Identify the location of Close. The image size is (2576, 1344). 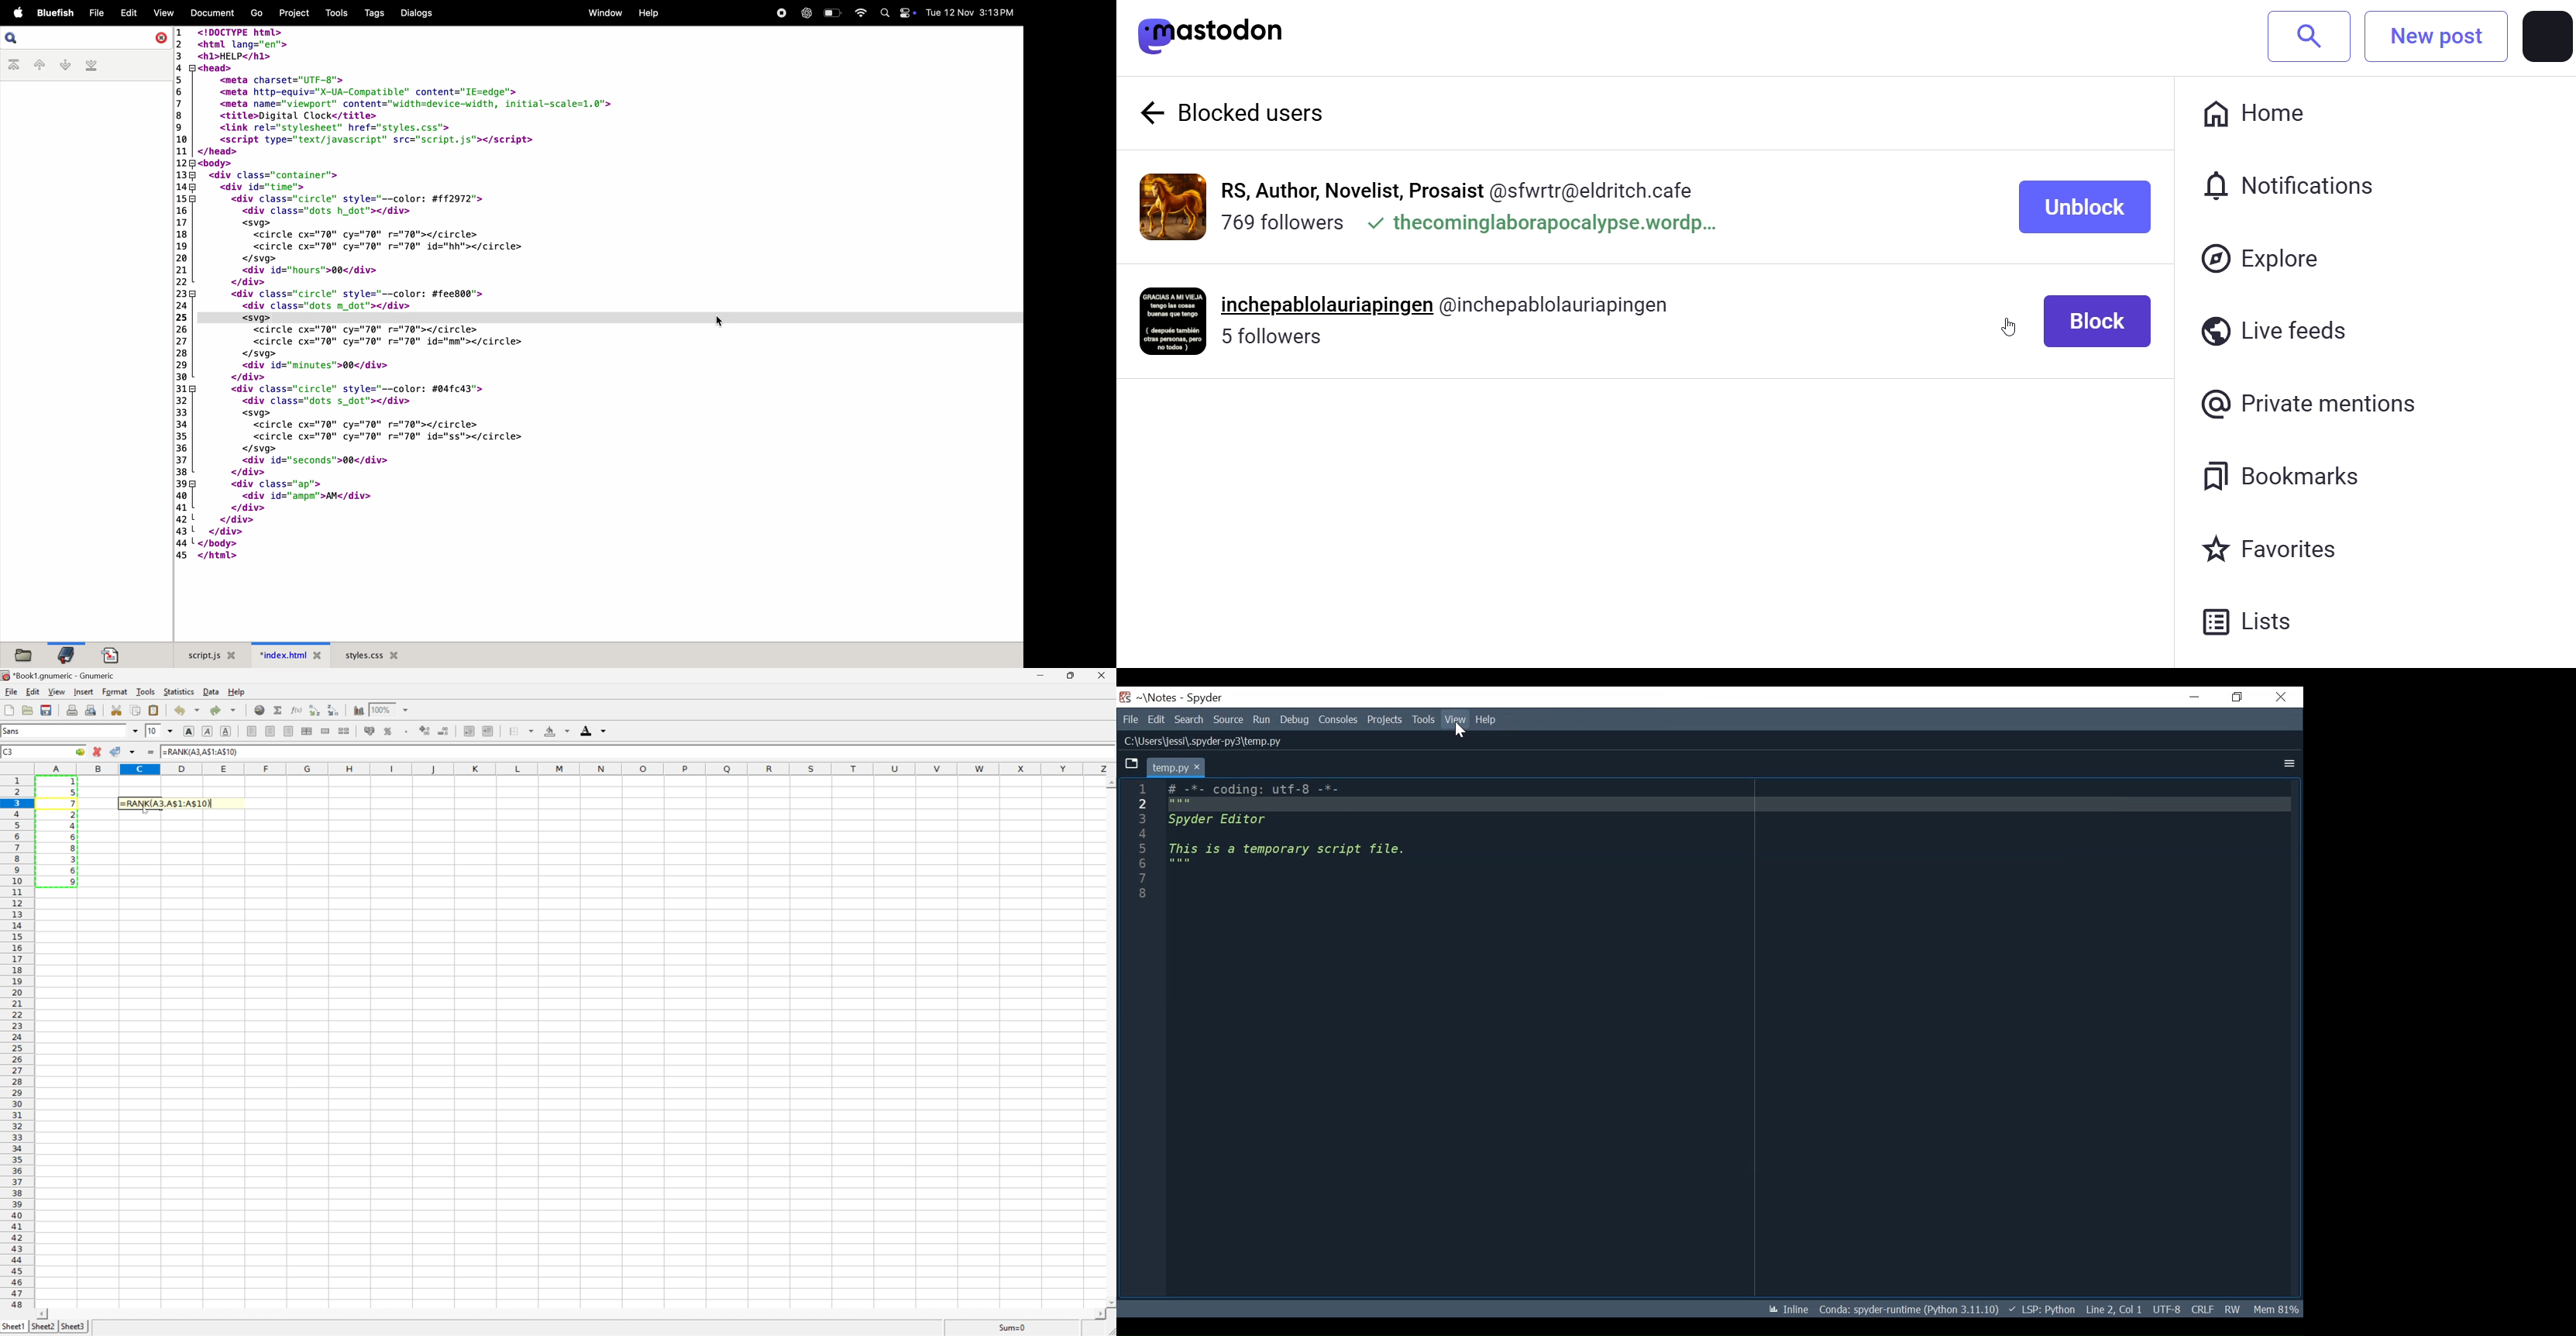
(2278, 698).